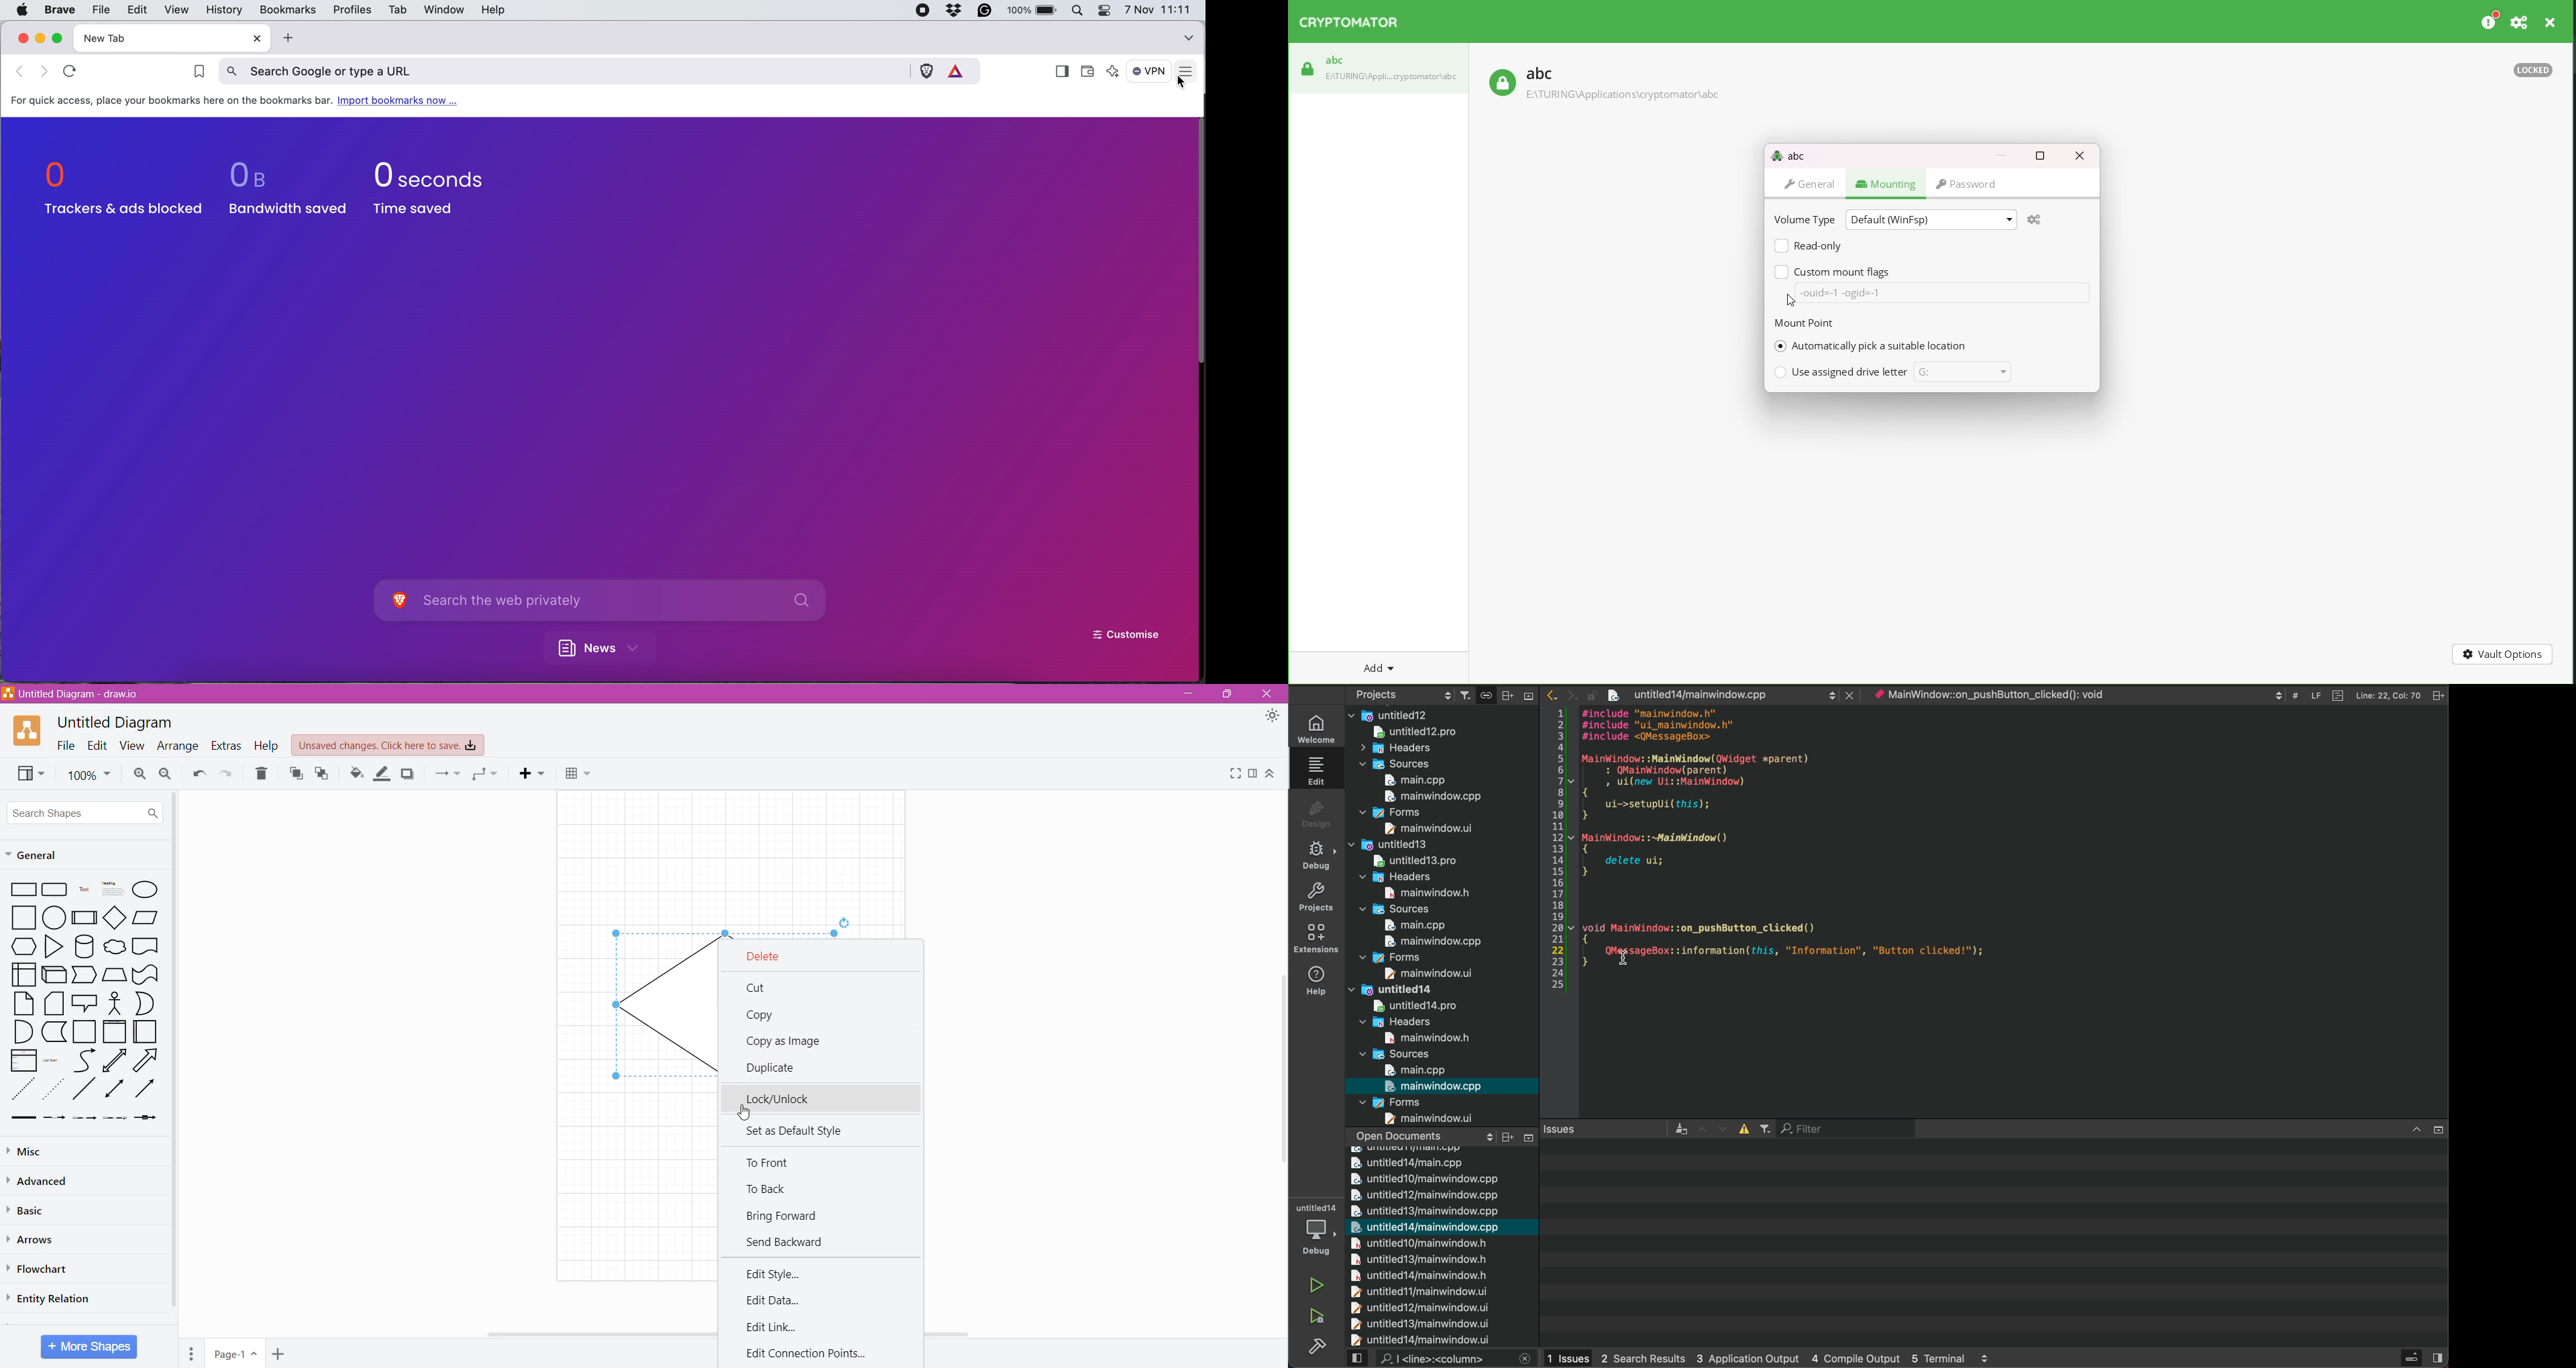 Image resolution: width=2576 pixels, height=1372 pixels. What do you see at coordinates (50, 1299) in the screenshot?
I see `Entity Relation` at bounding box center [50, 1299].